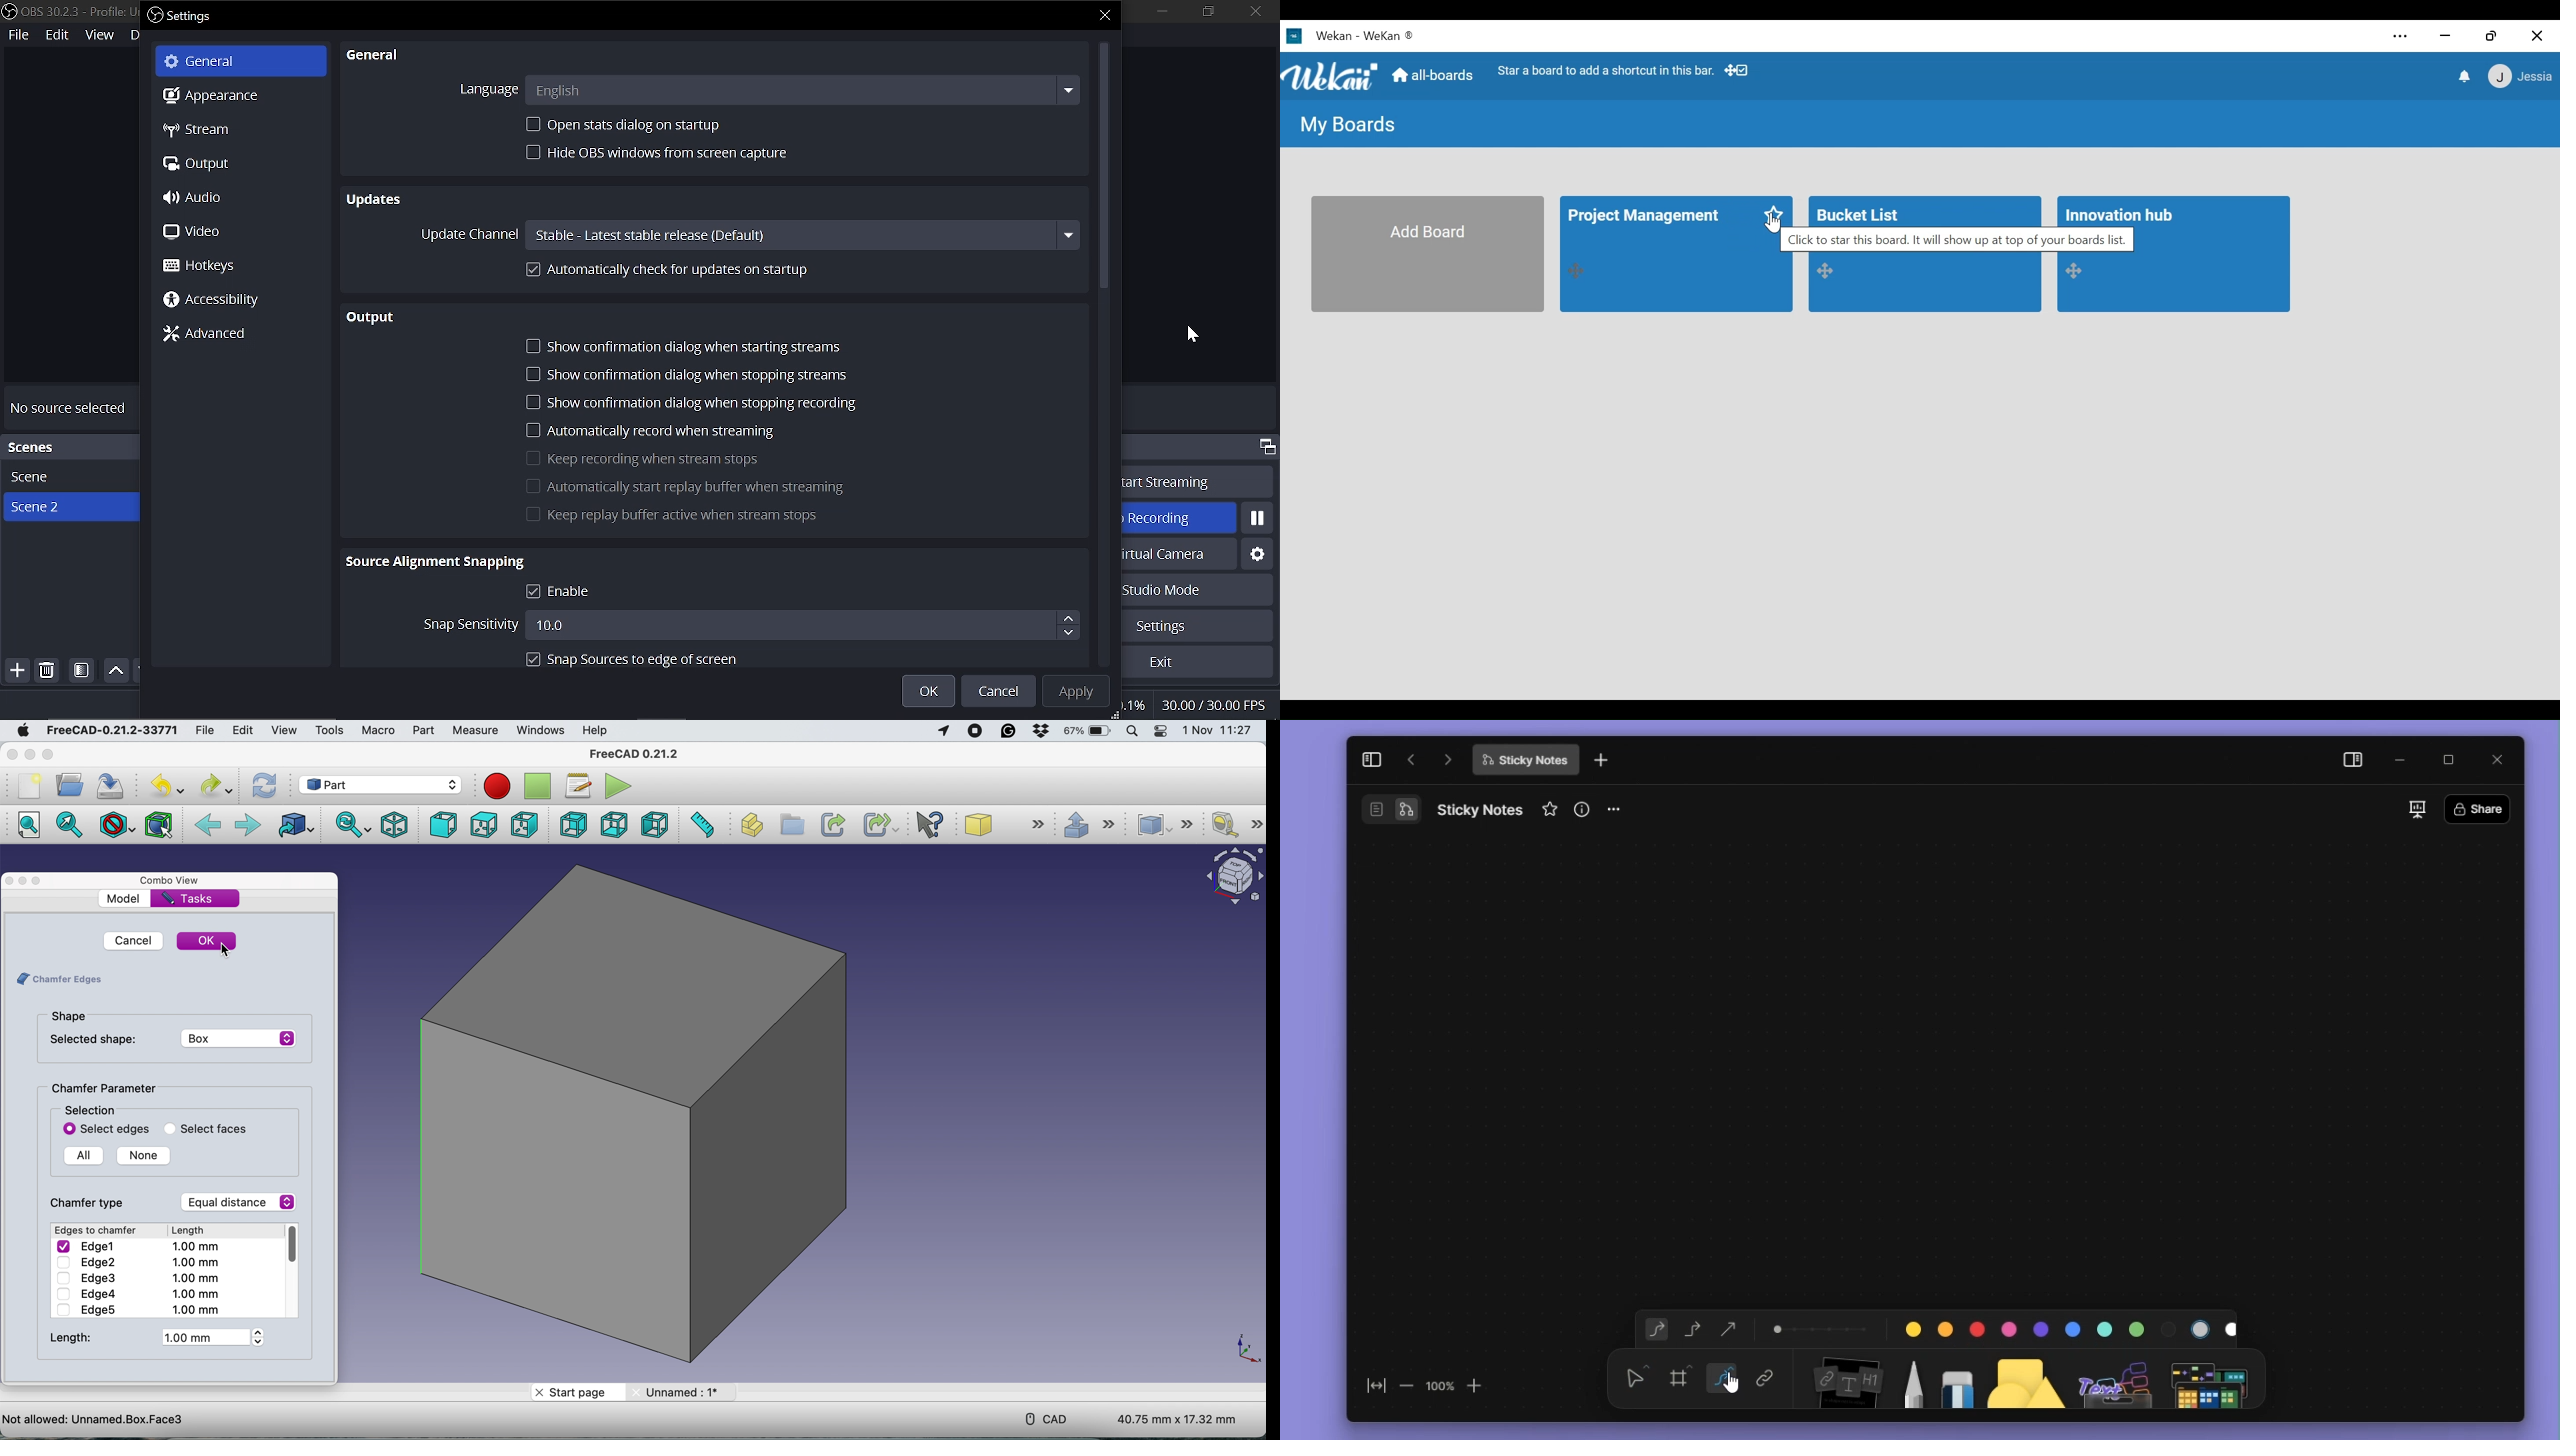  Describe the element at coordinates (223, 300) in the screenshot. I see `accessibility` at that location.